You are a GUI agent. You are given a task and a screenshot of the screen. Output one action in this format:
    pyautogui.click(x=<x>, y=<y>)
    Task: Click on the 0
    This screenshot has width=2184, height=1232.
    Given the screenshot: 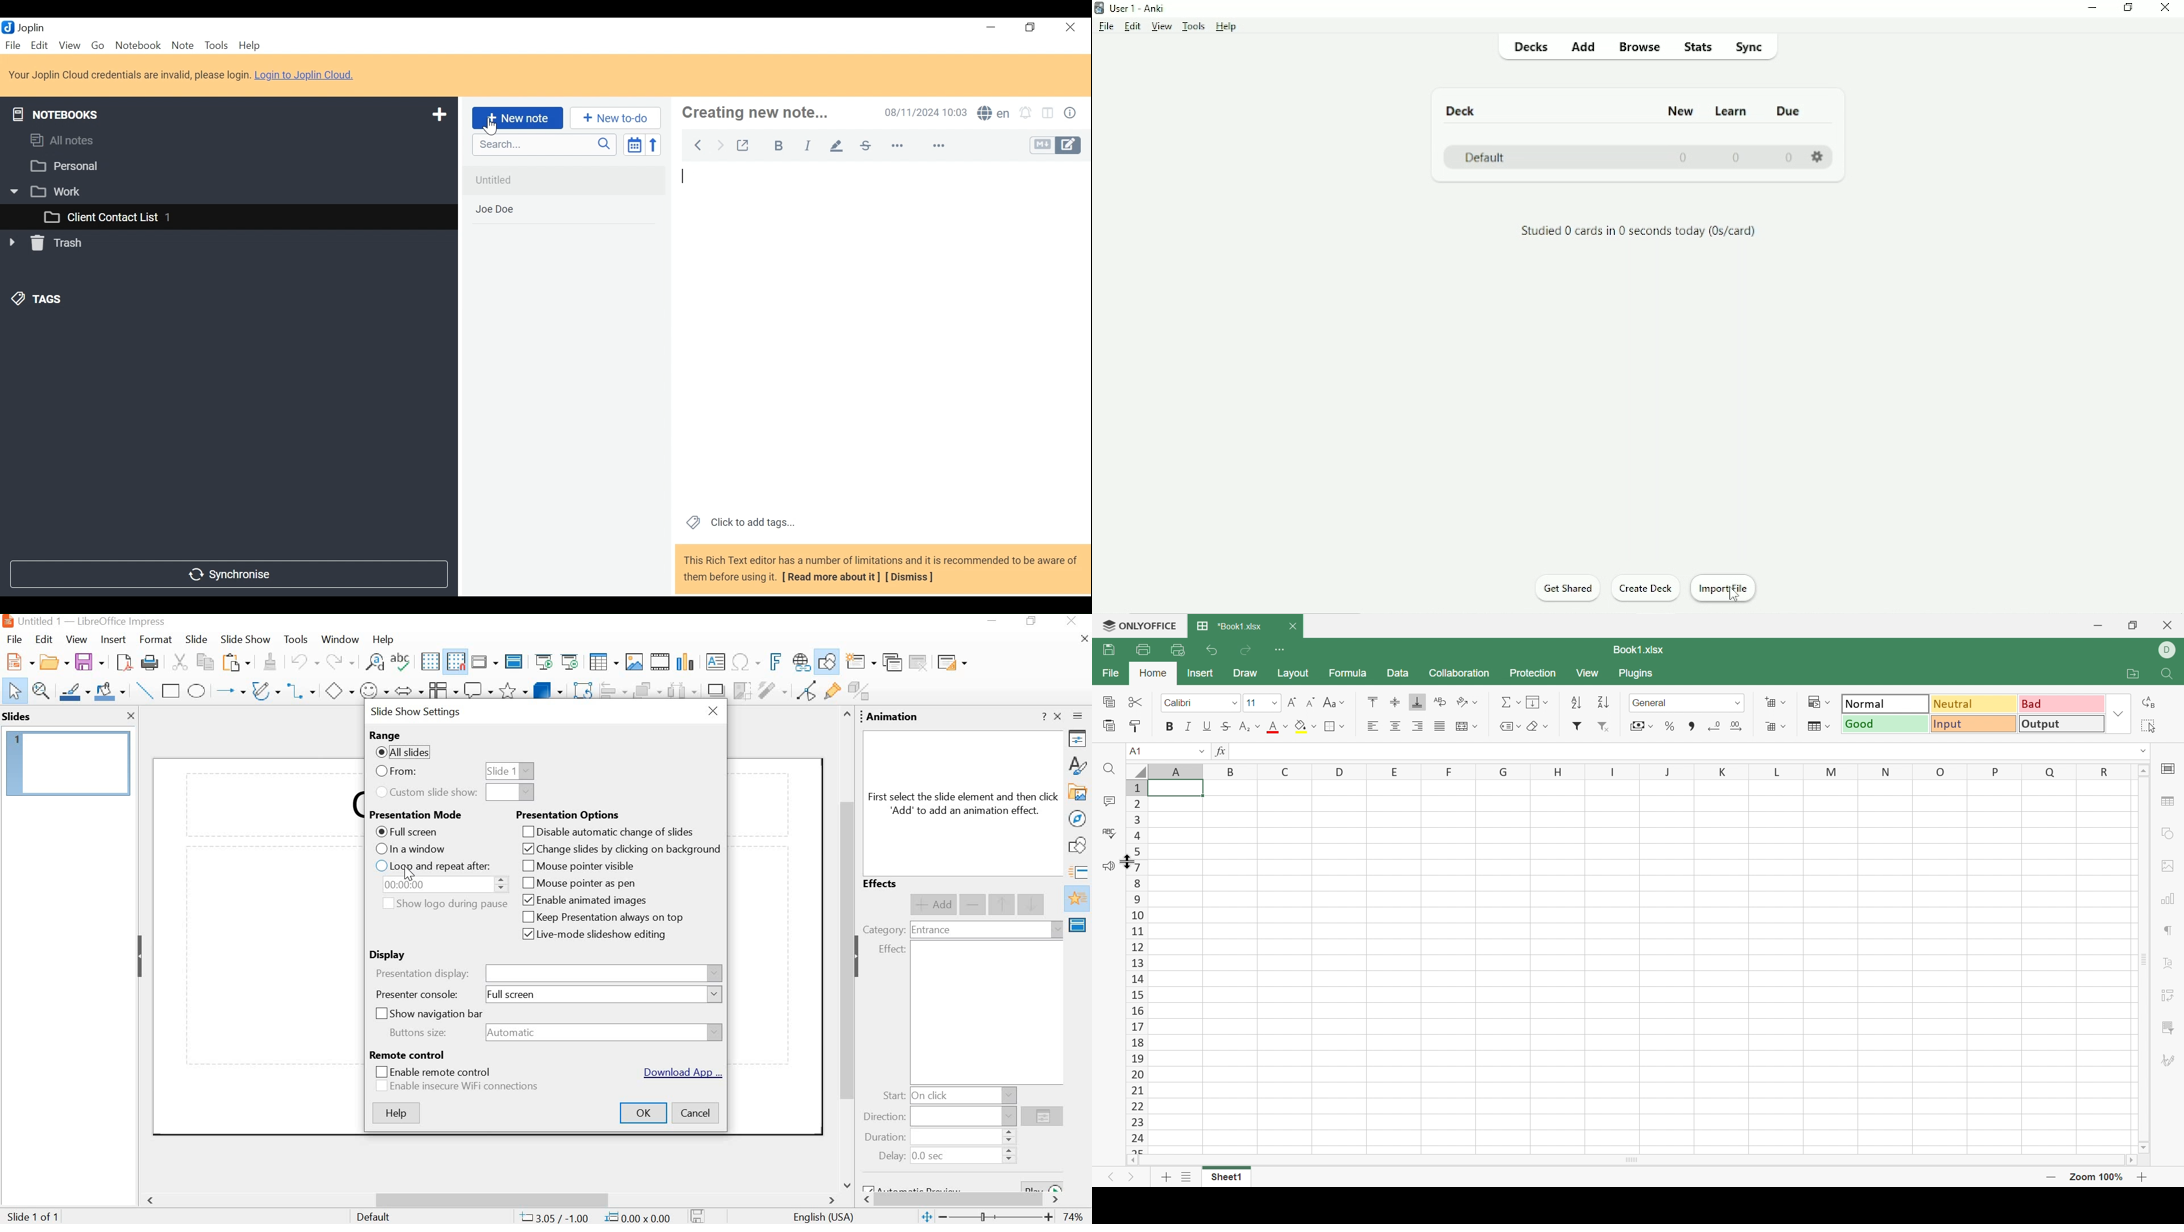 What is the action you would take?
    pyautogui.click(x=1737, y=157)
    